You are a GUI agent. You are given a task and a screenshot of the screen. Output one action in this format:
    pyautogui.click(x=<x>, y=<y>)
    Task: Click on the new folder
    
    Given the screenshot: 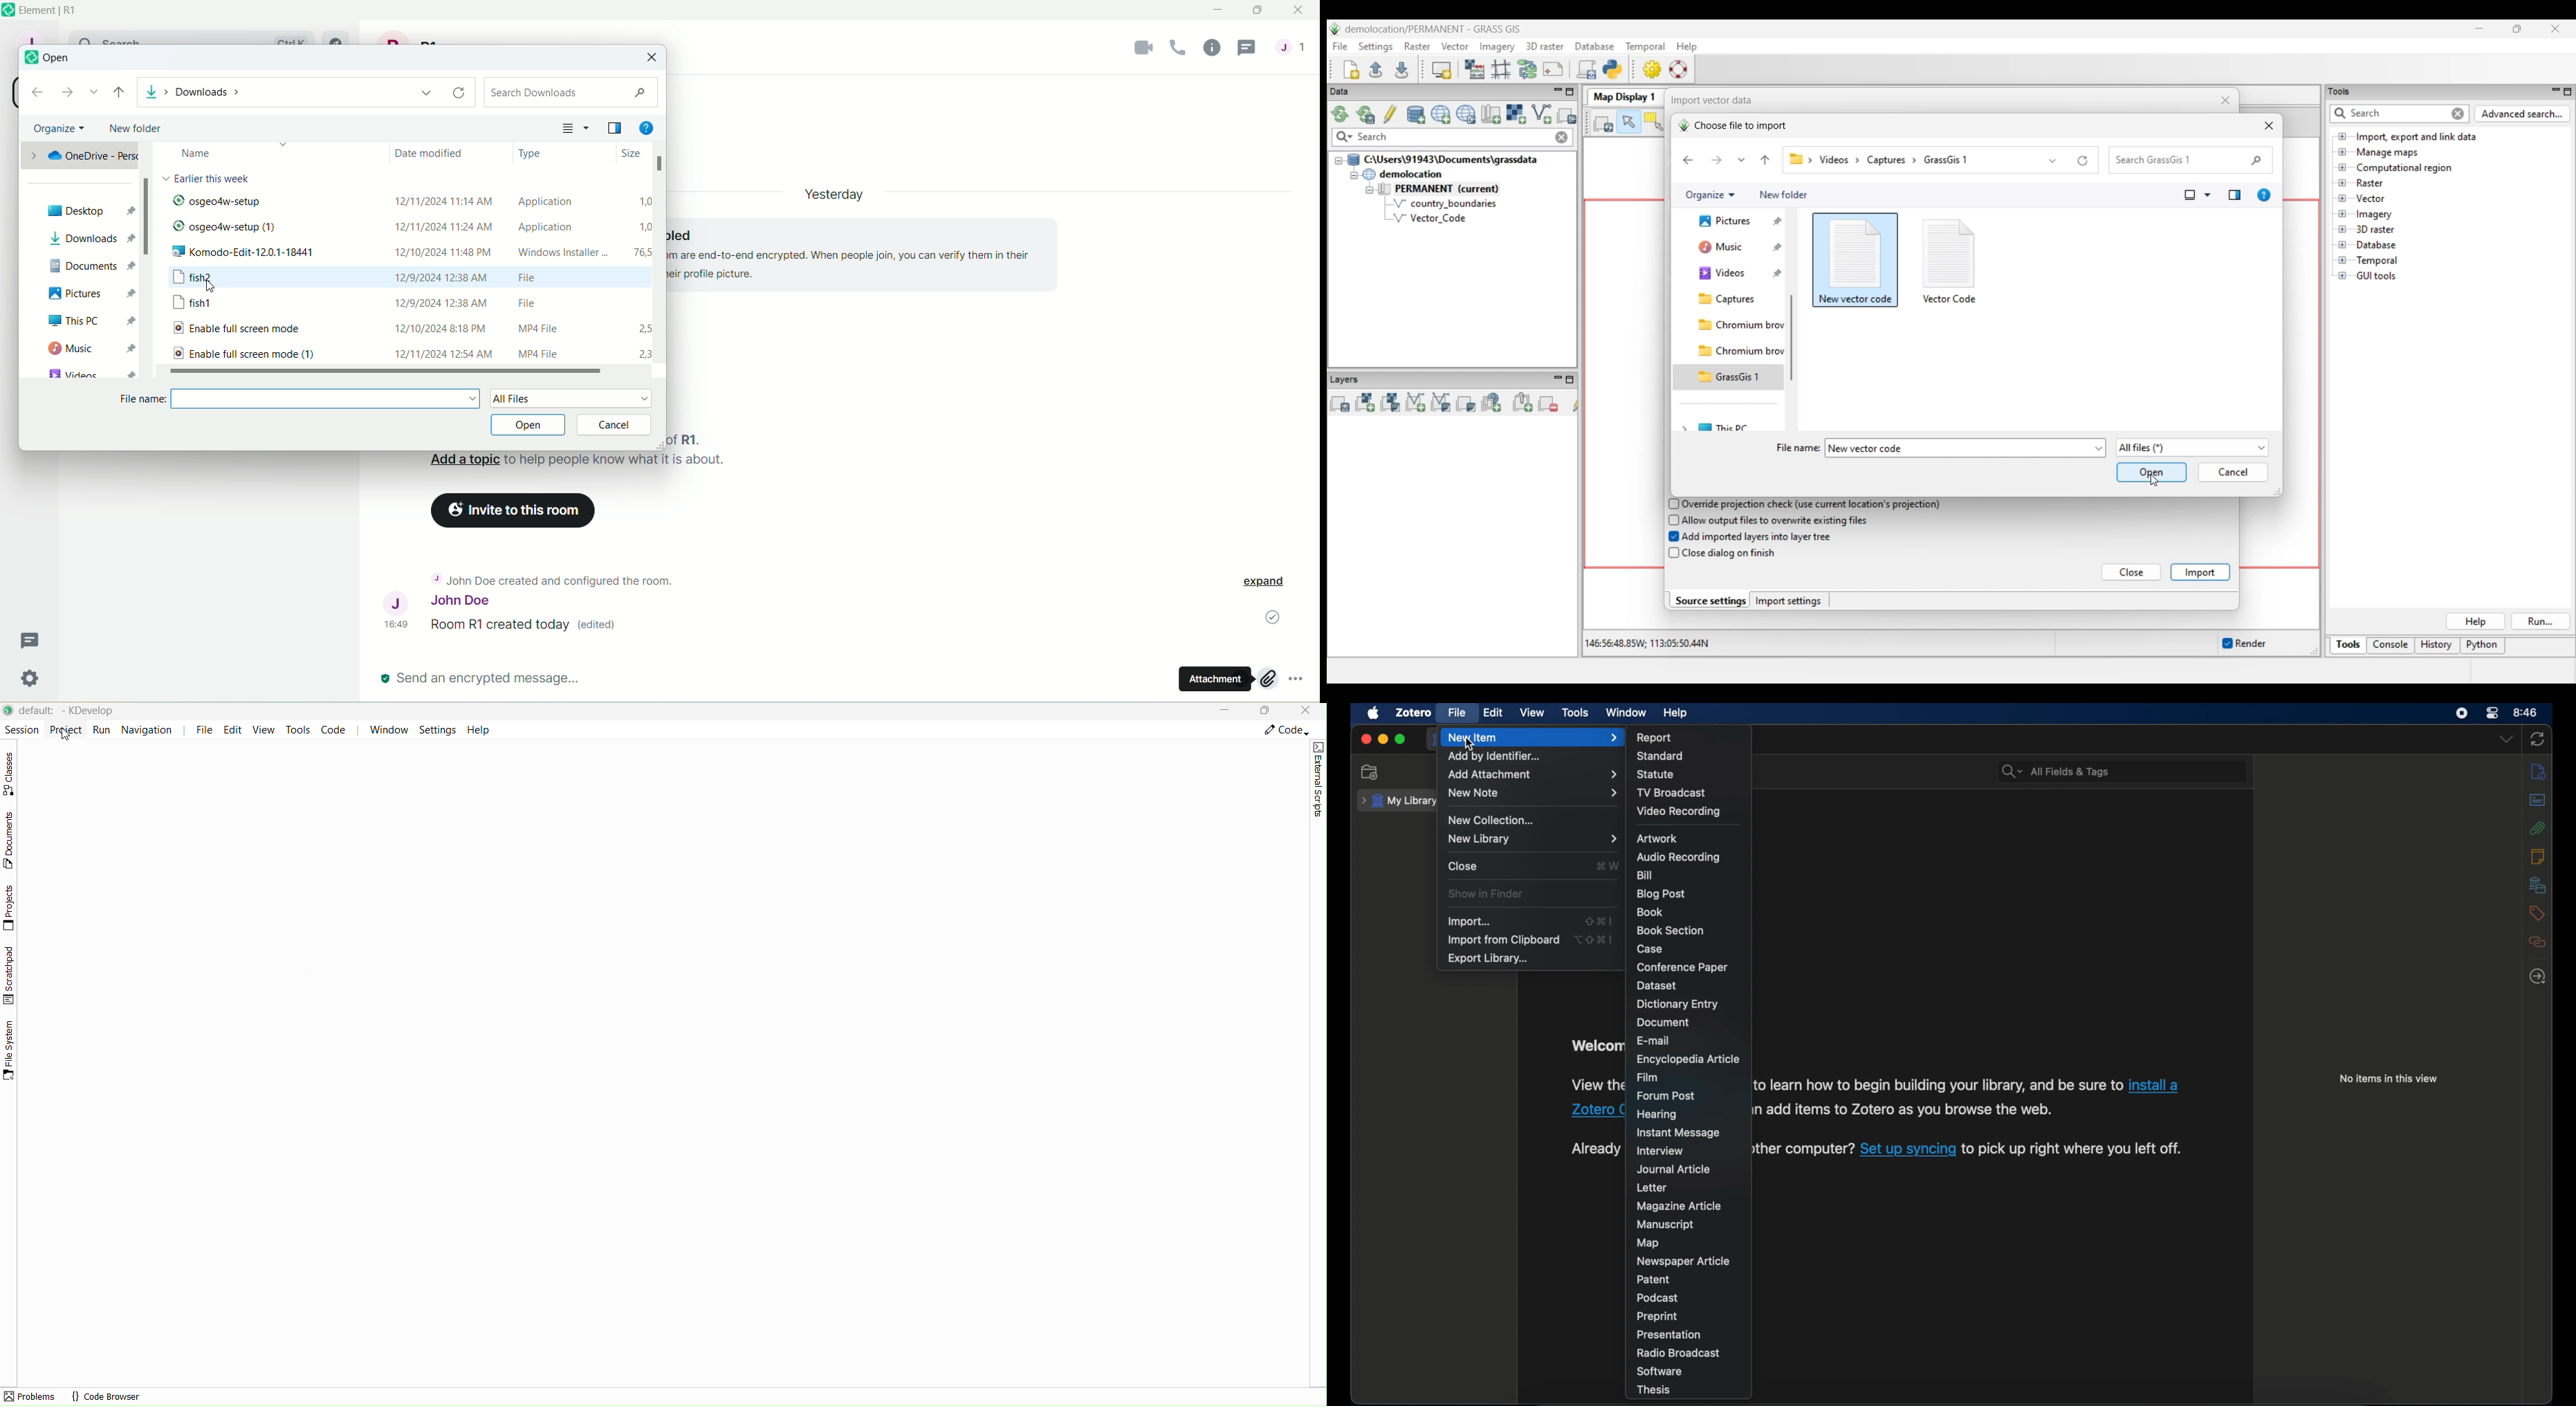 What is the action you would take?
    pyautogui.click(x=133, y=128)
    